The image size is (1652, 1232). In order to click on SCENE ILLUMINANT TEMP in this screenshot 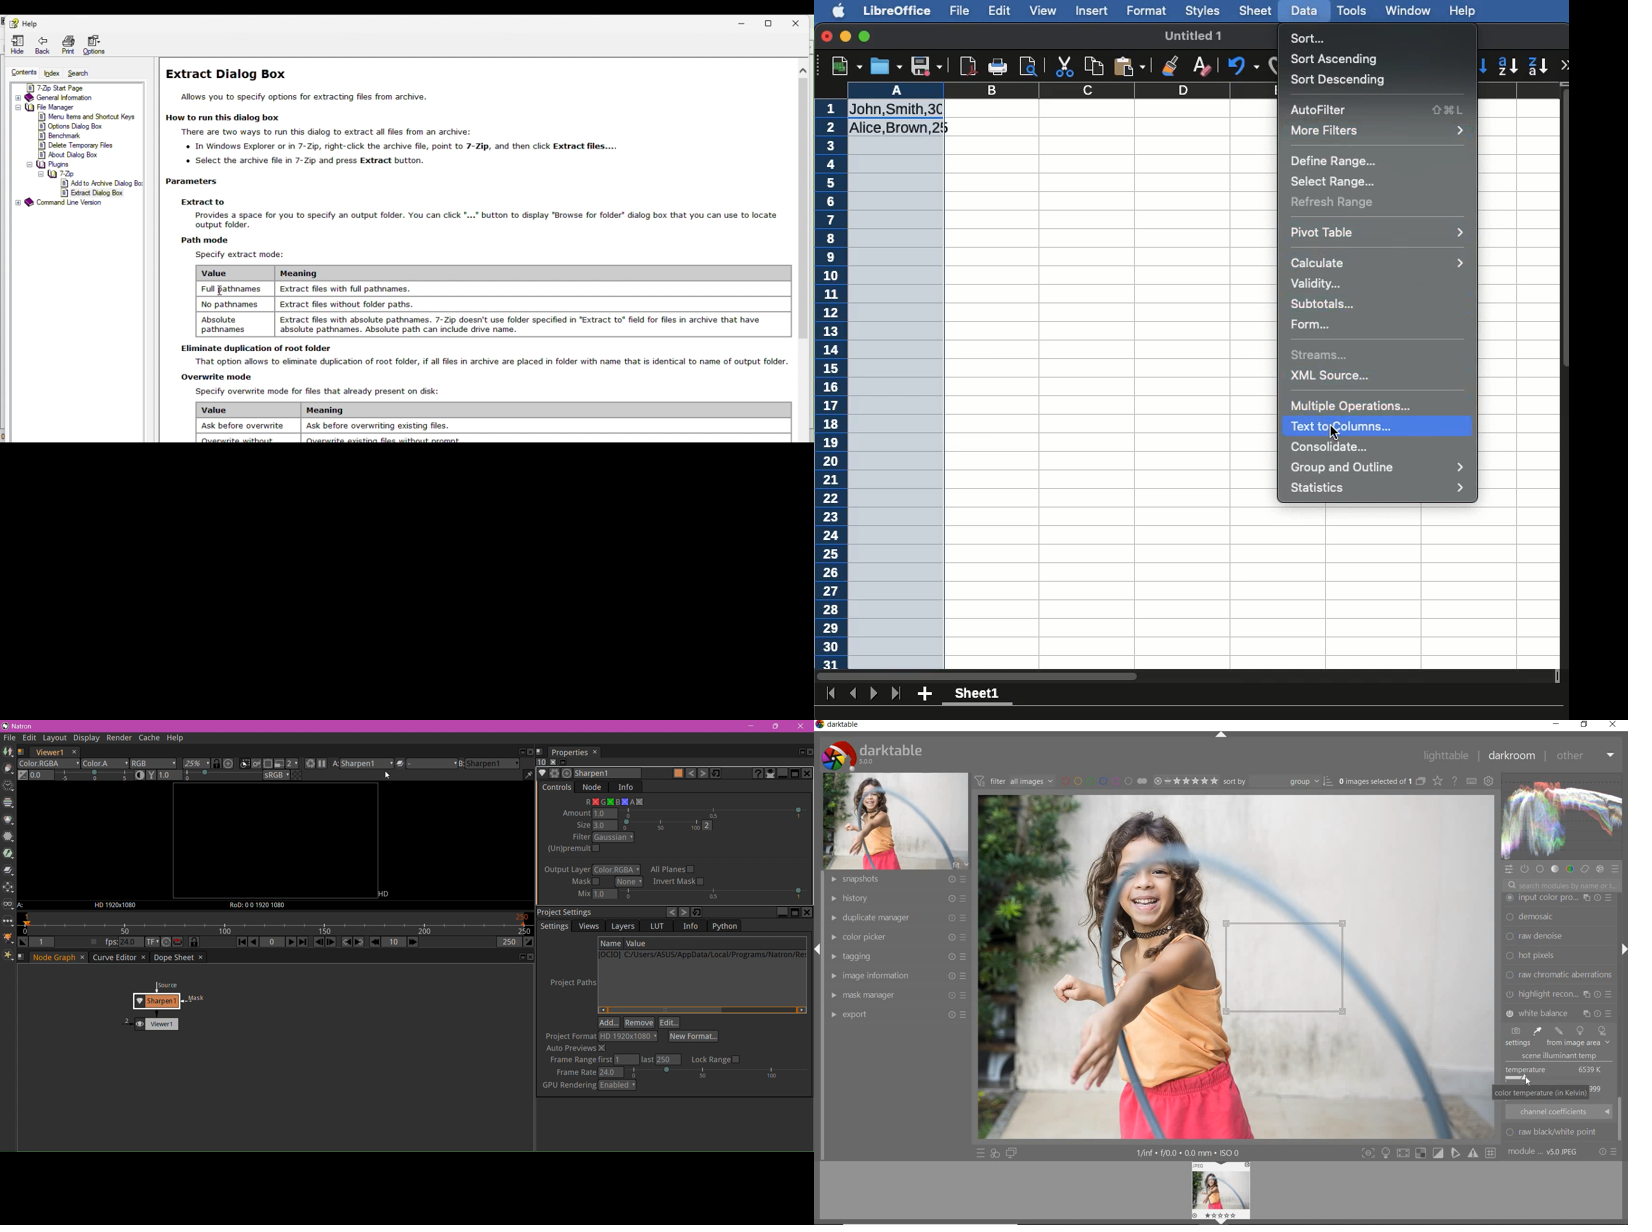, I will do `click(1563, 1057)`.